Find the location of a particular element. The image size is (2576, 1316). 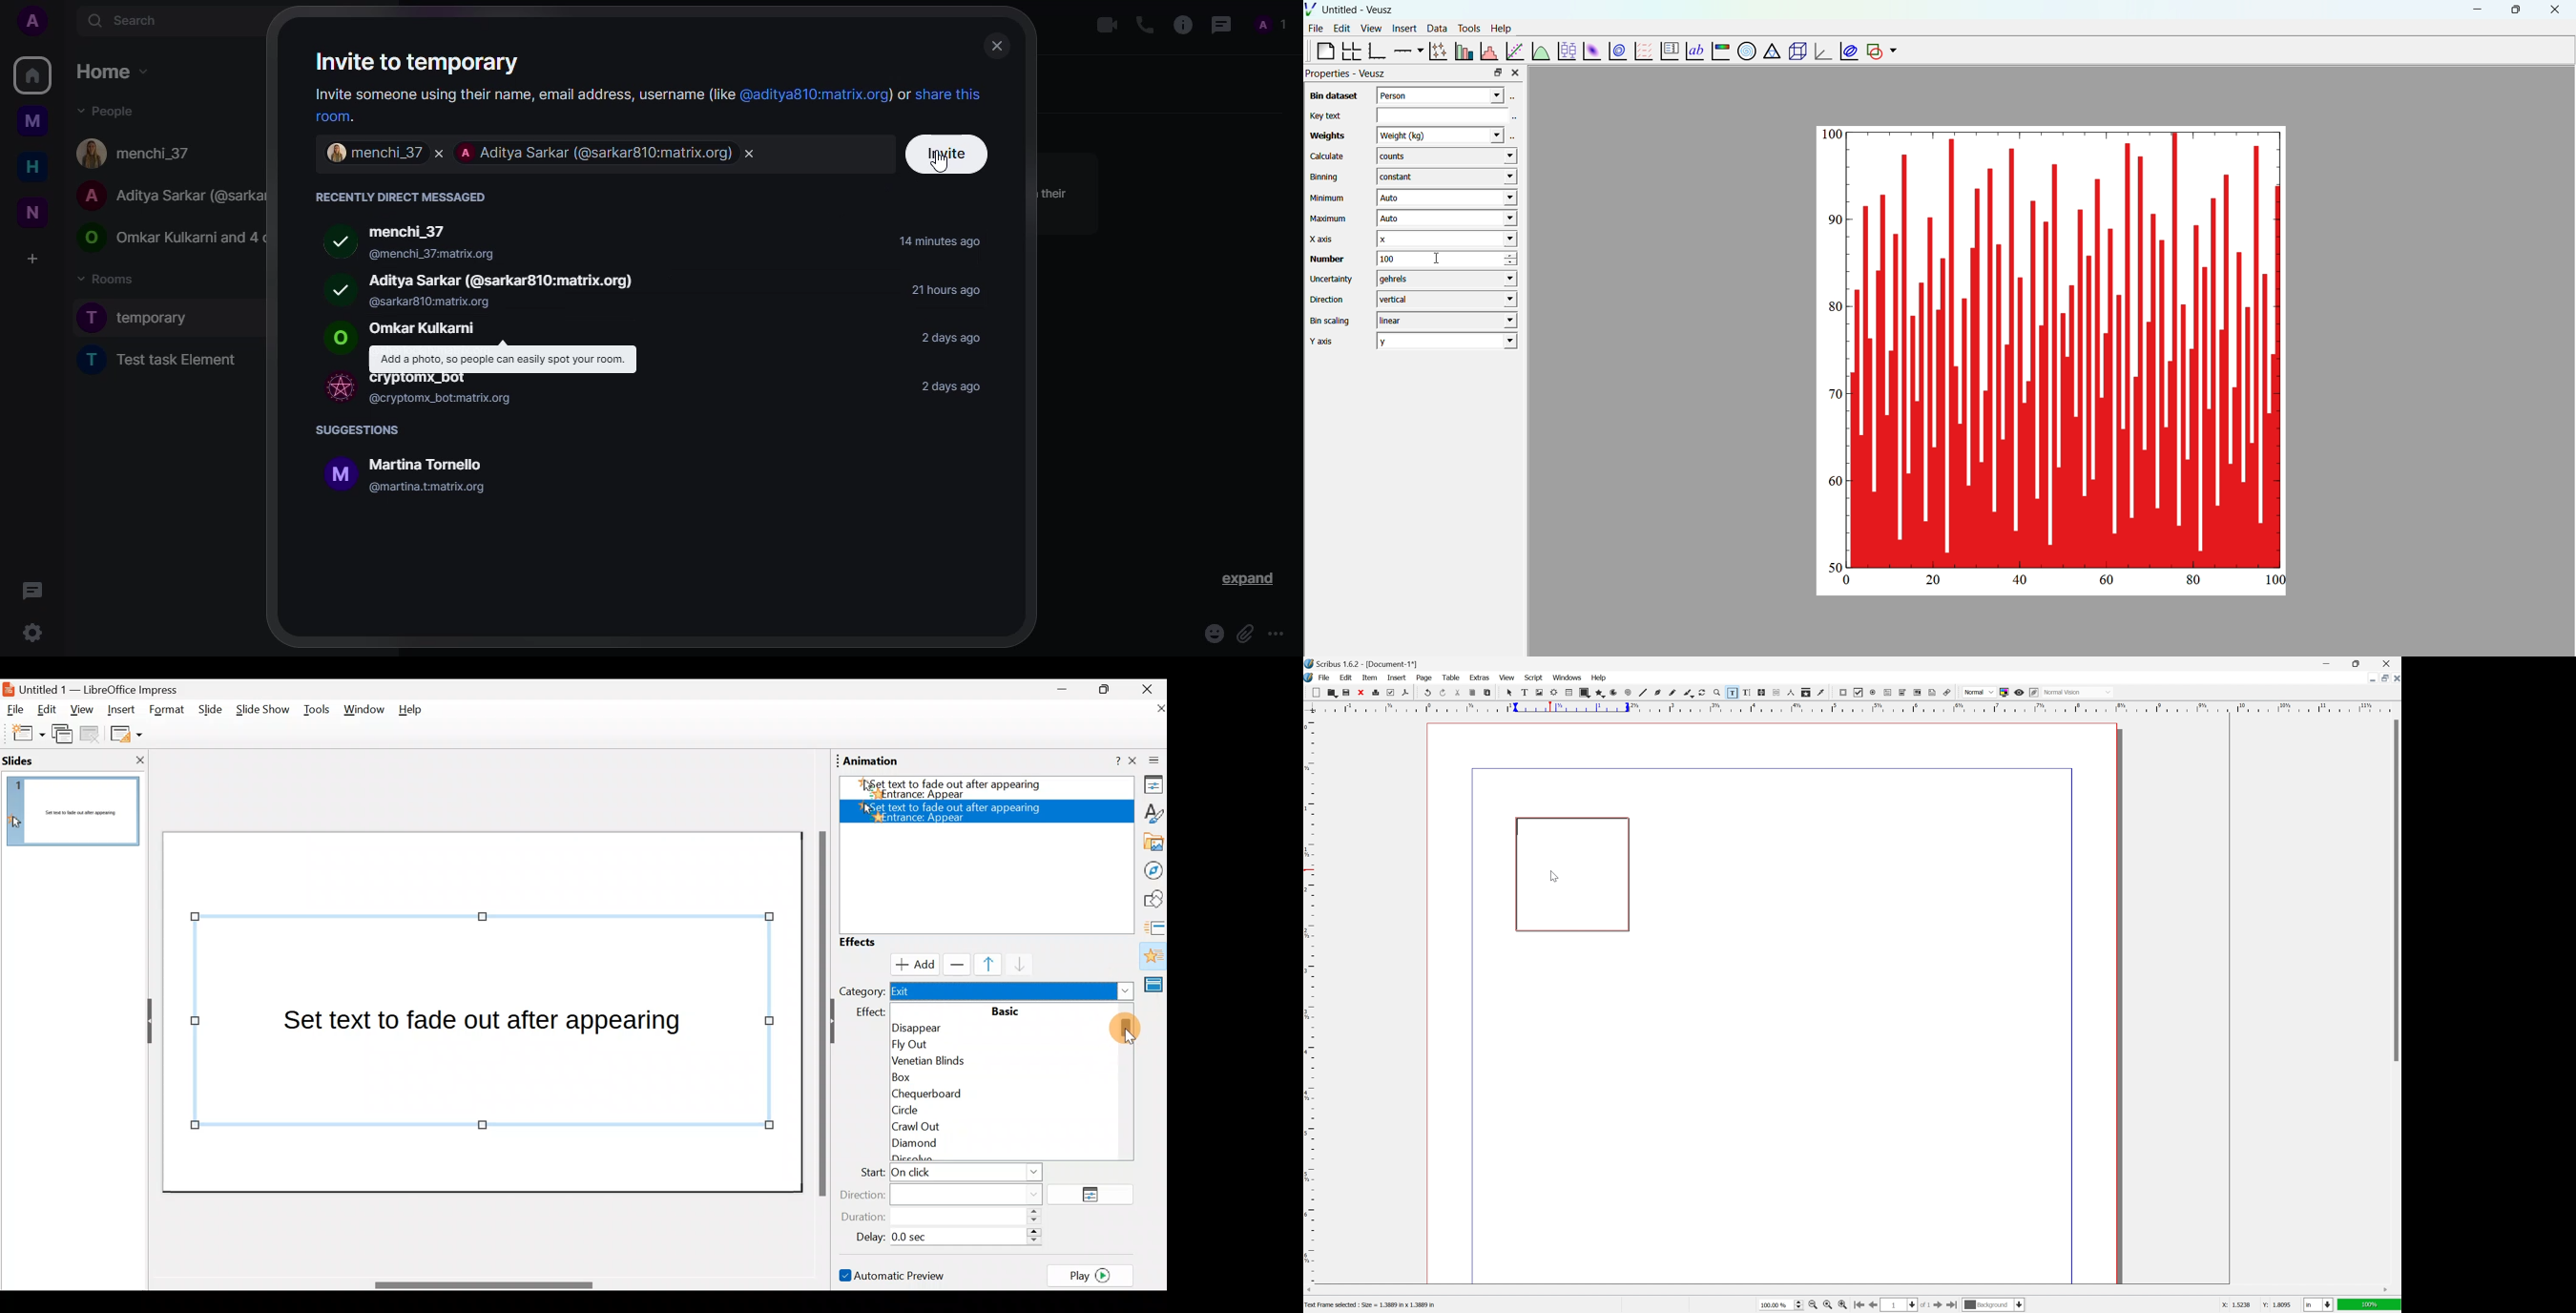

Circle is located at coordinates (938, 1111).